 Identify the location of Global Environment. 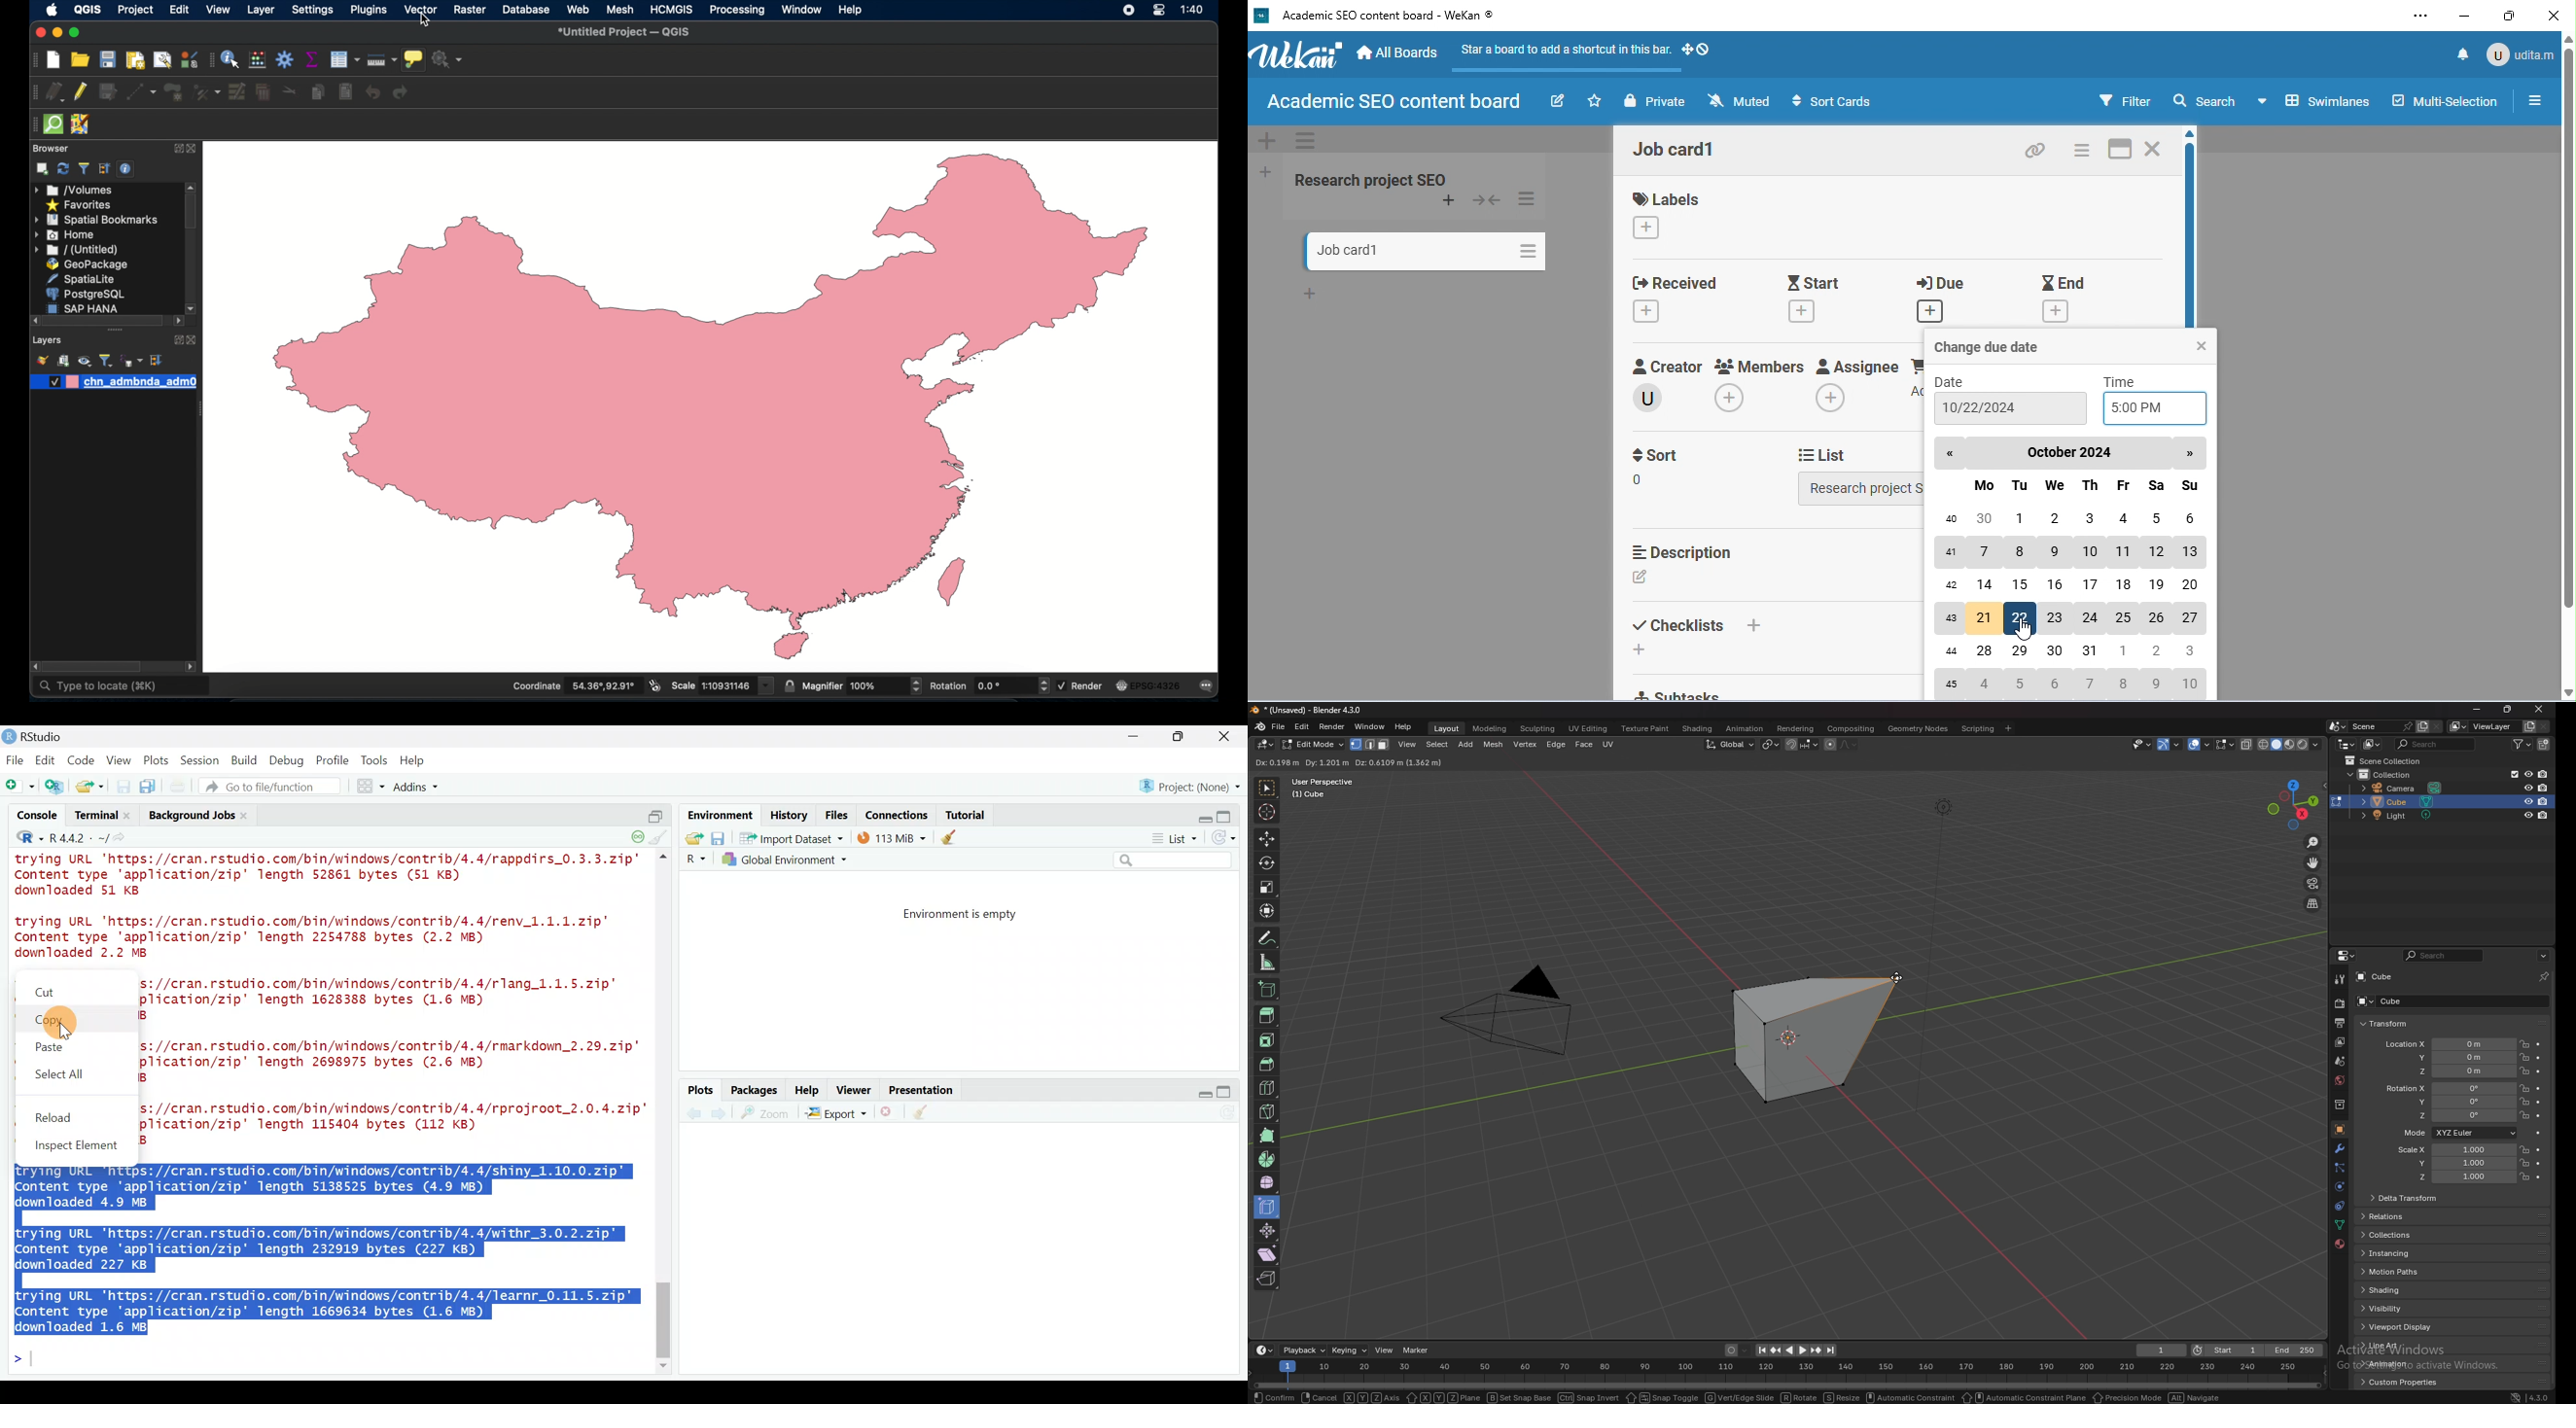
(795, 859).